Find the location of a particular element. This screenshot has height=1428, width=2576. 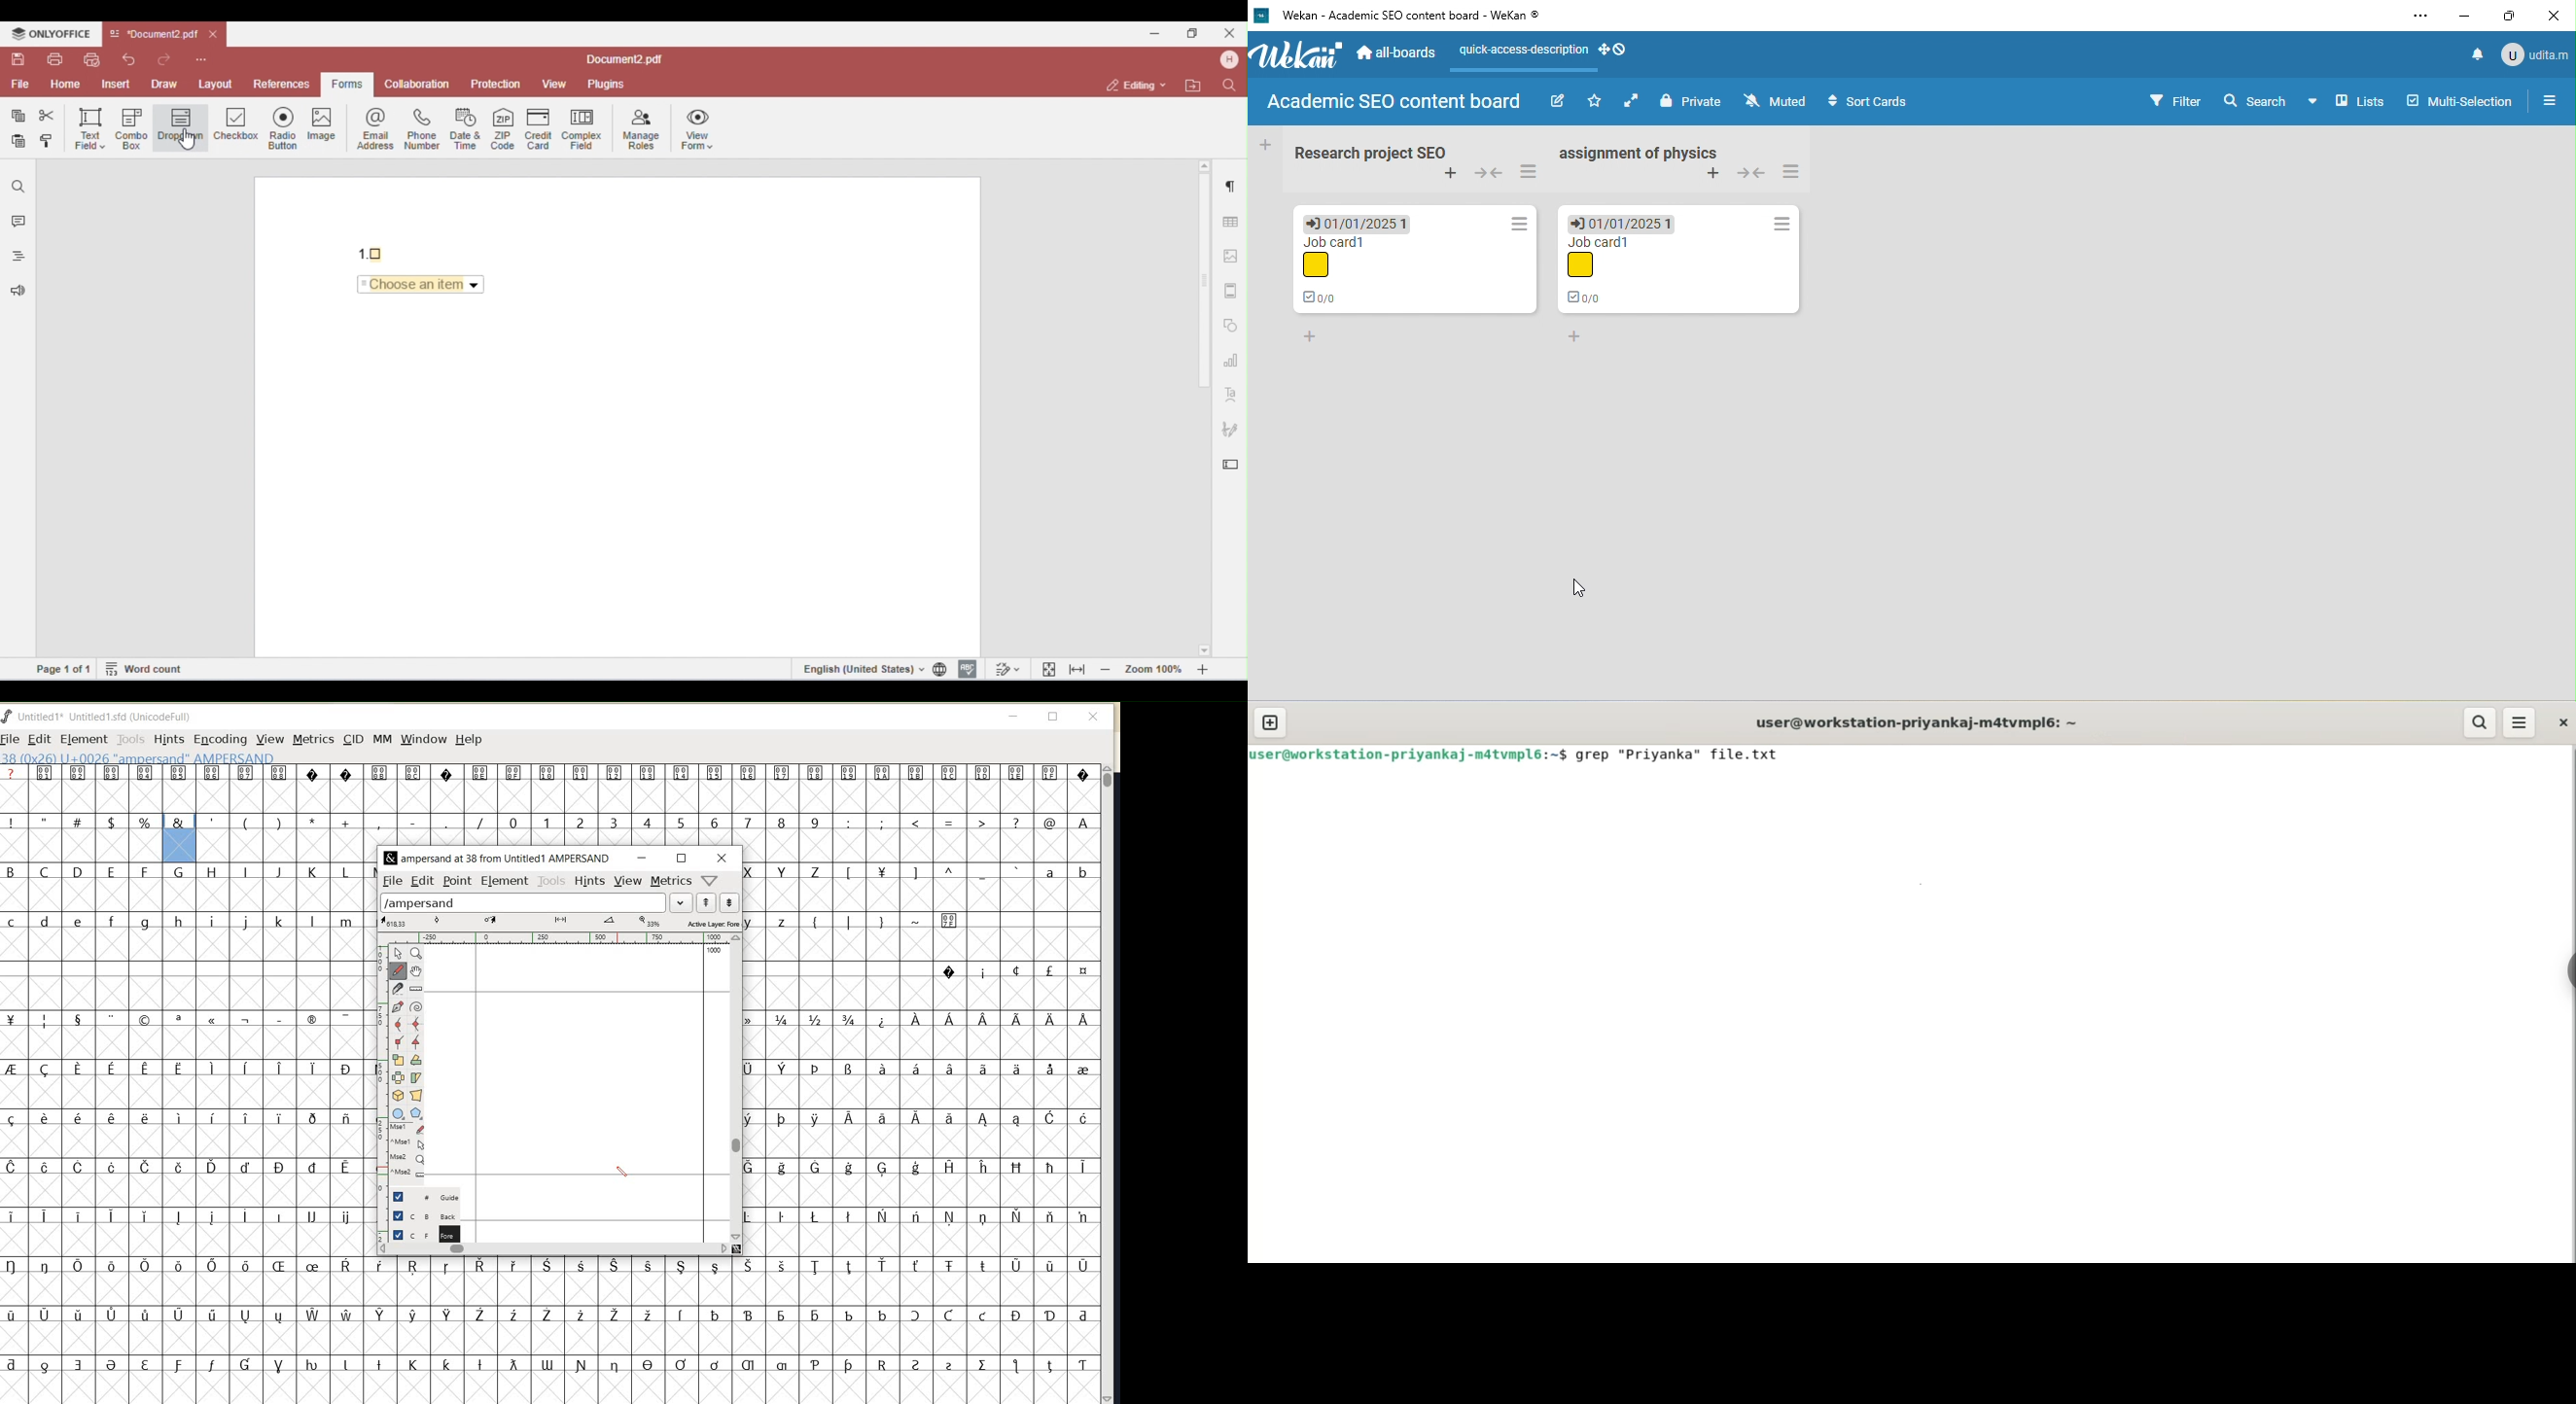

all boards is located at coordinates (1398, 55).